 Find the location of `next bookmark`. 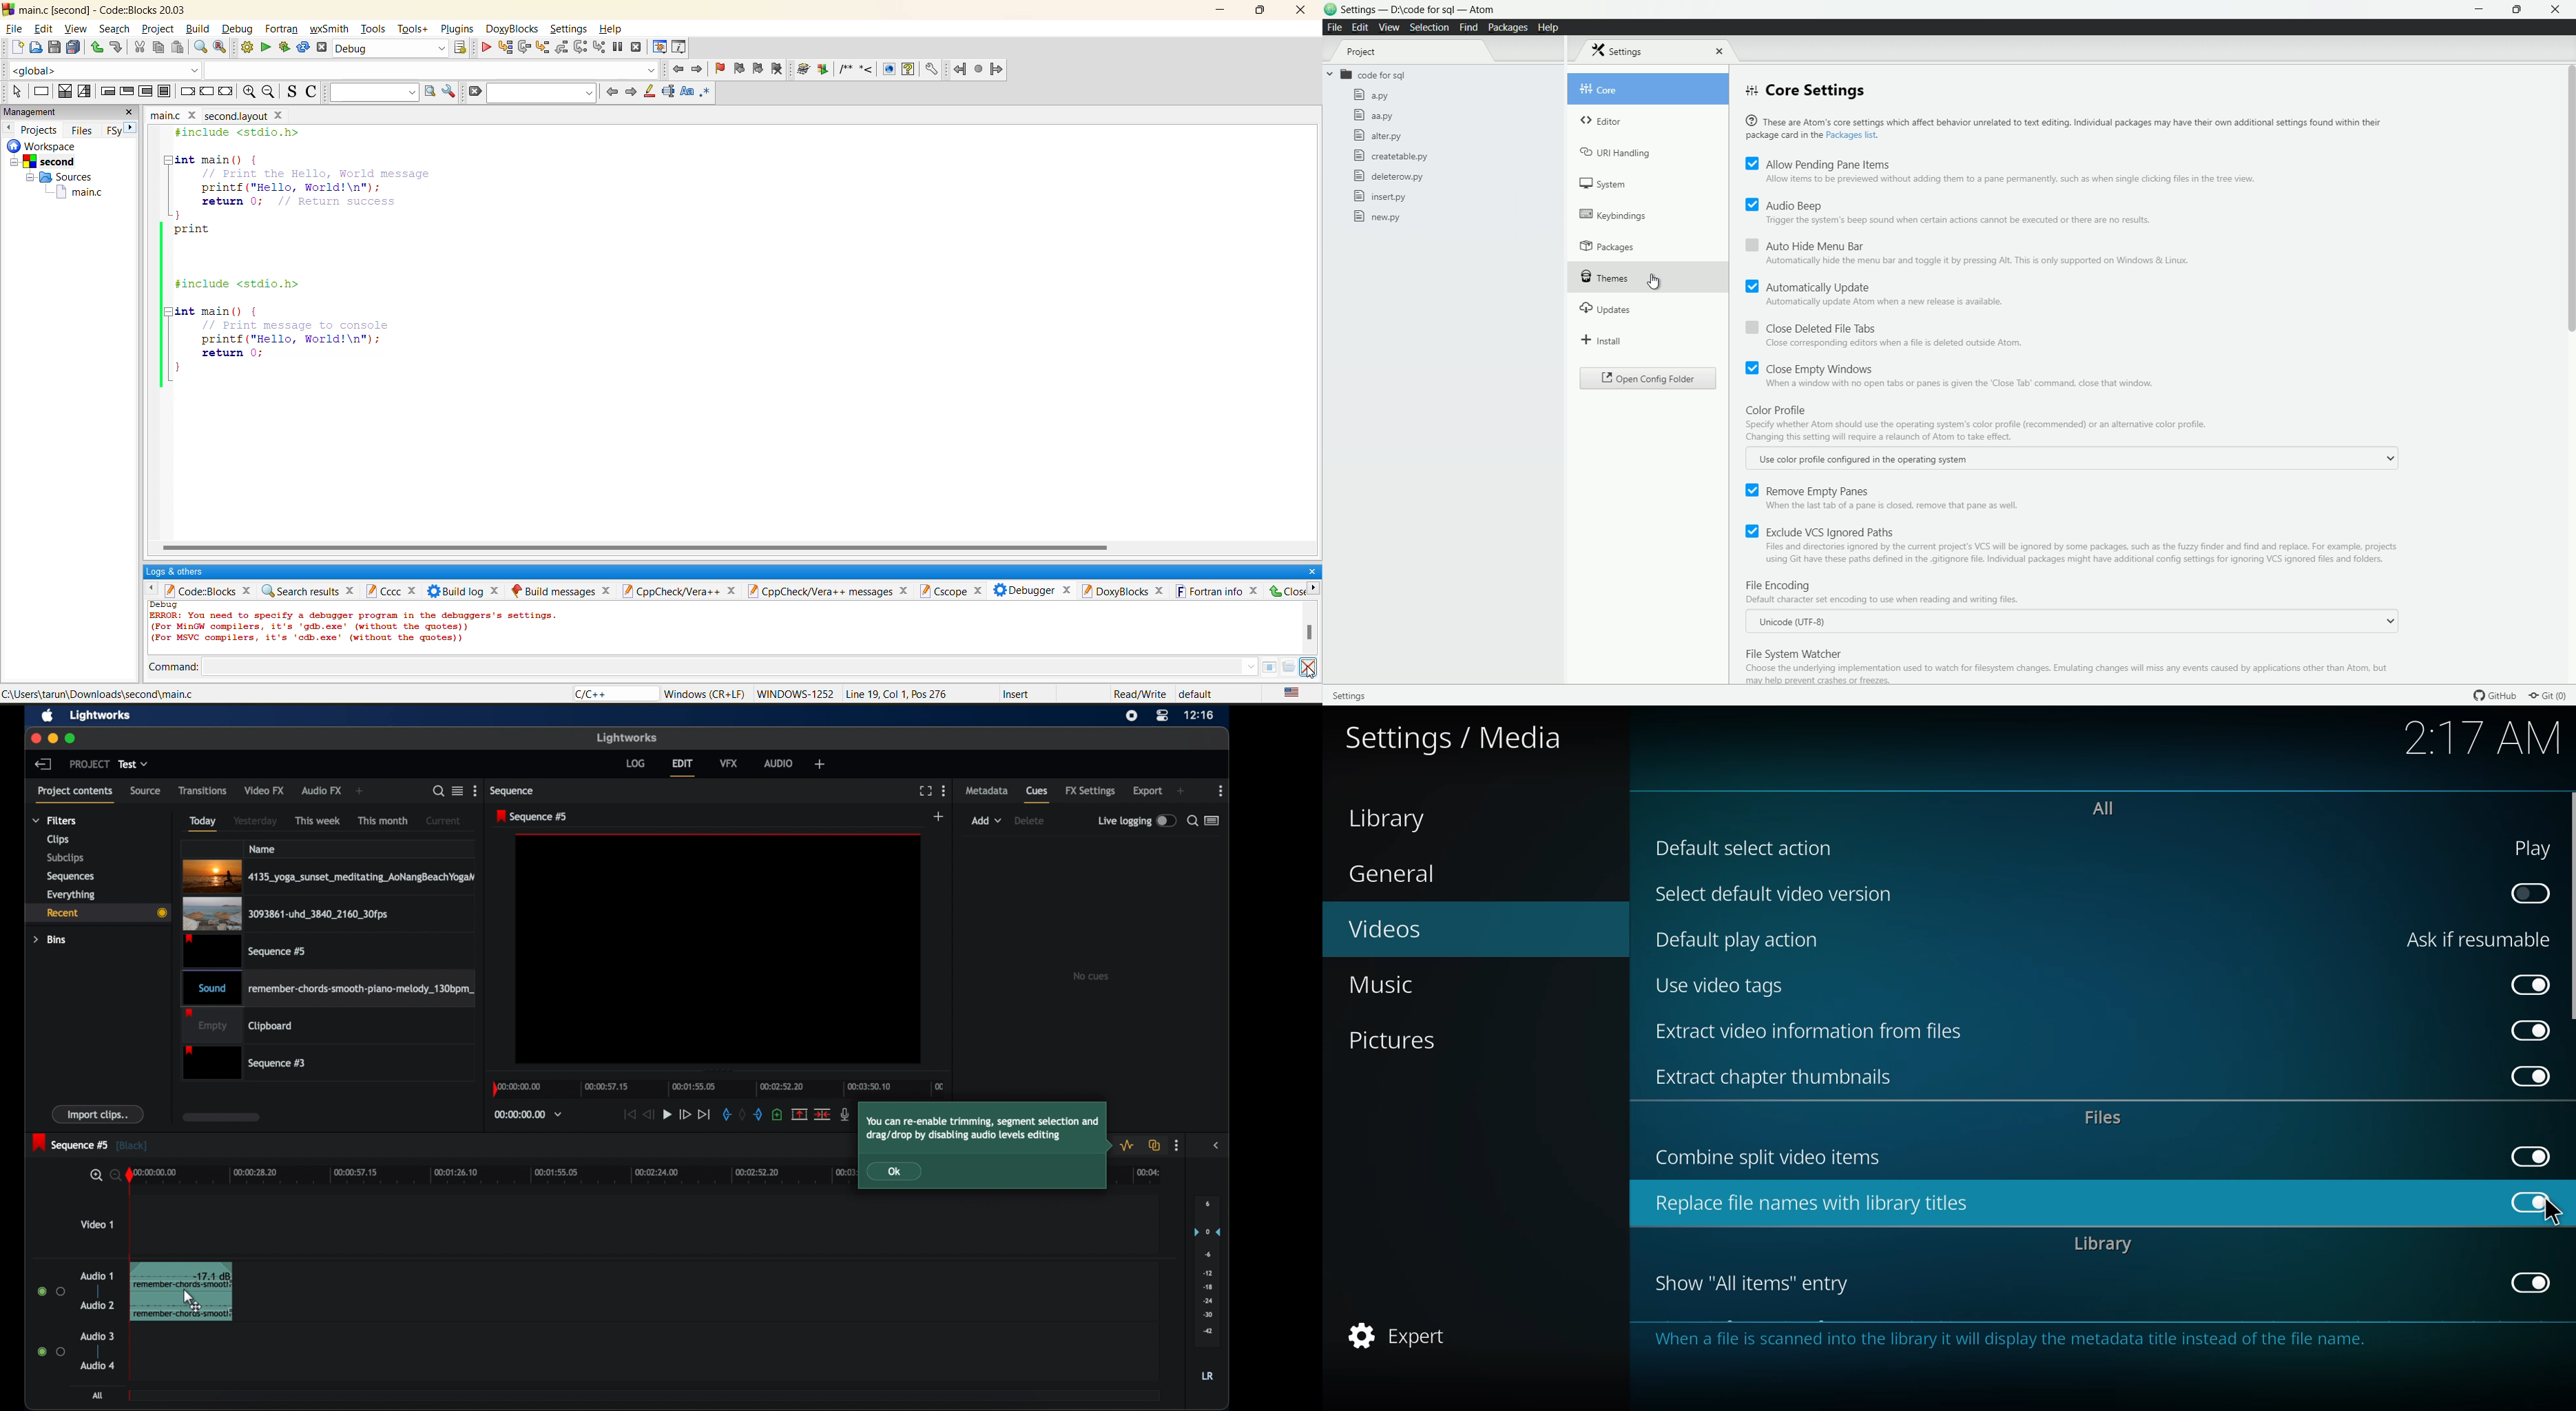

next bookmark is located at coordinates (759, 70).